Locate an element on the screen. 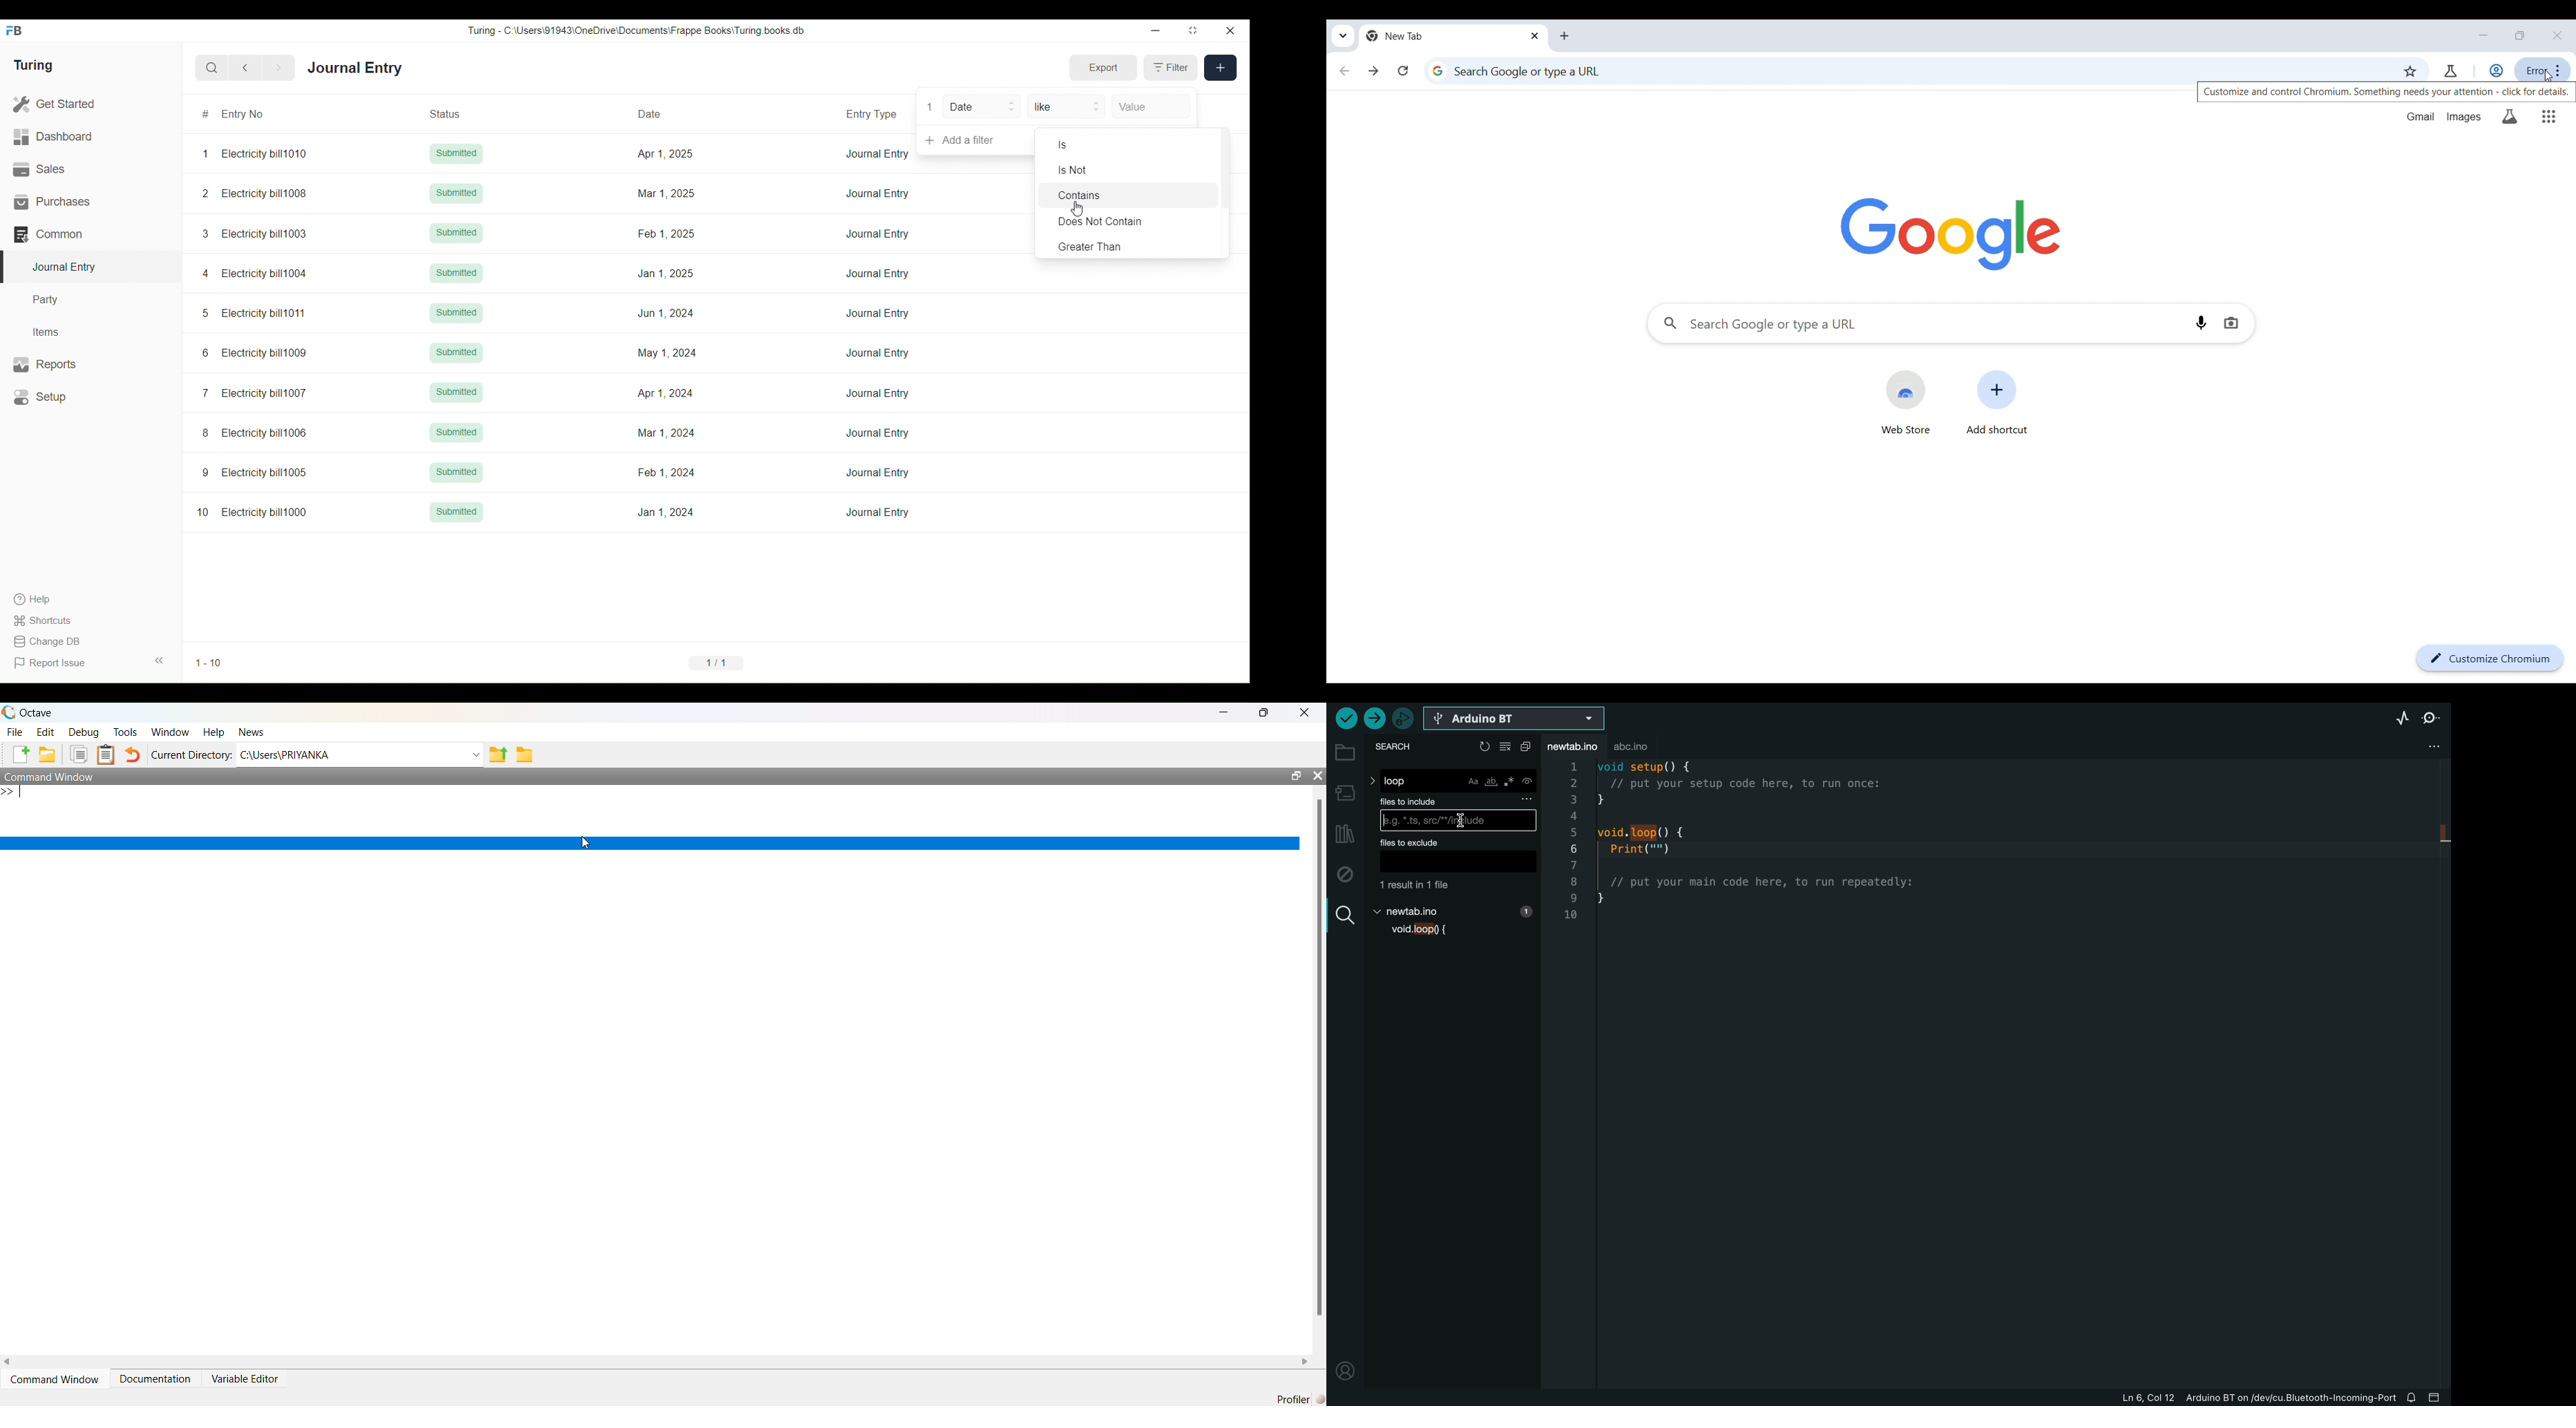  Value is located at coordinates (1152, 107).